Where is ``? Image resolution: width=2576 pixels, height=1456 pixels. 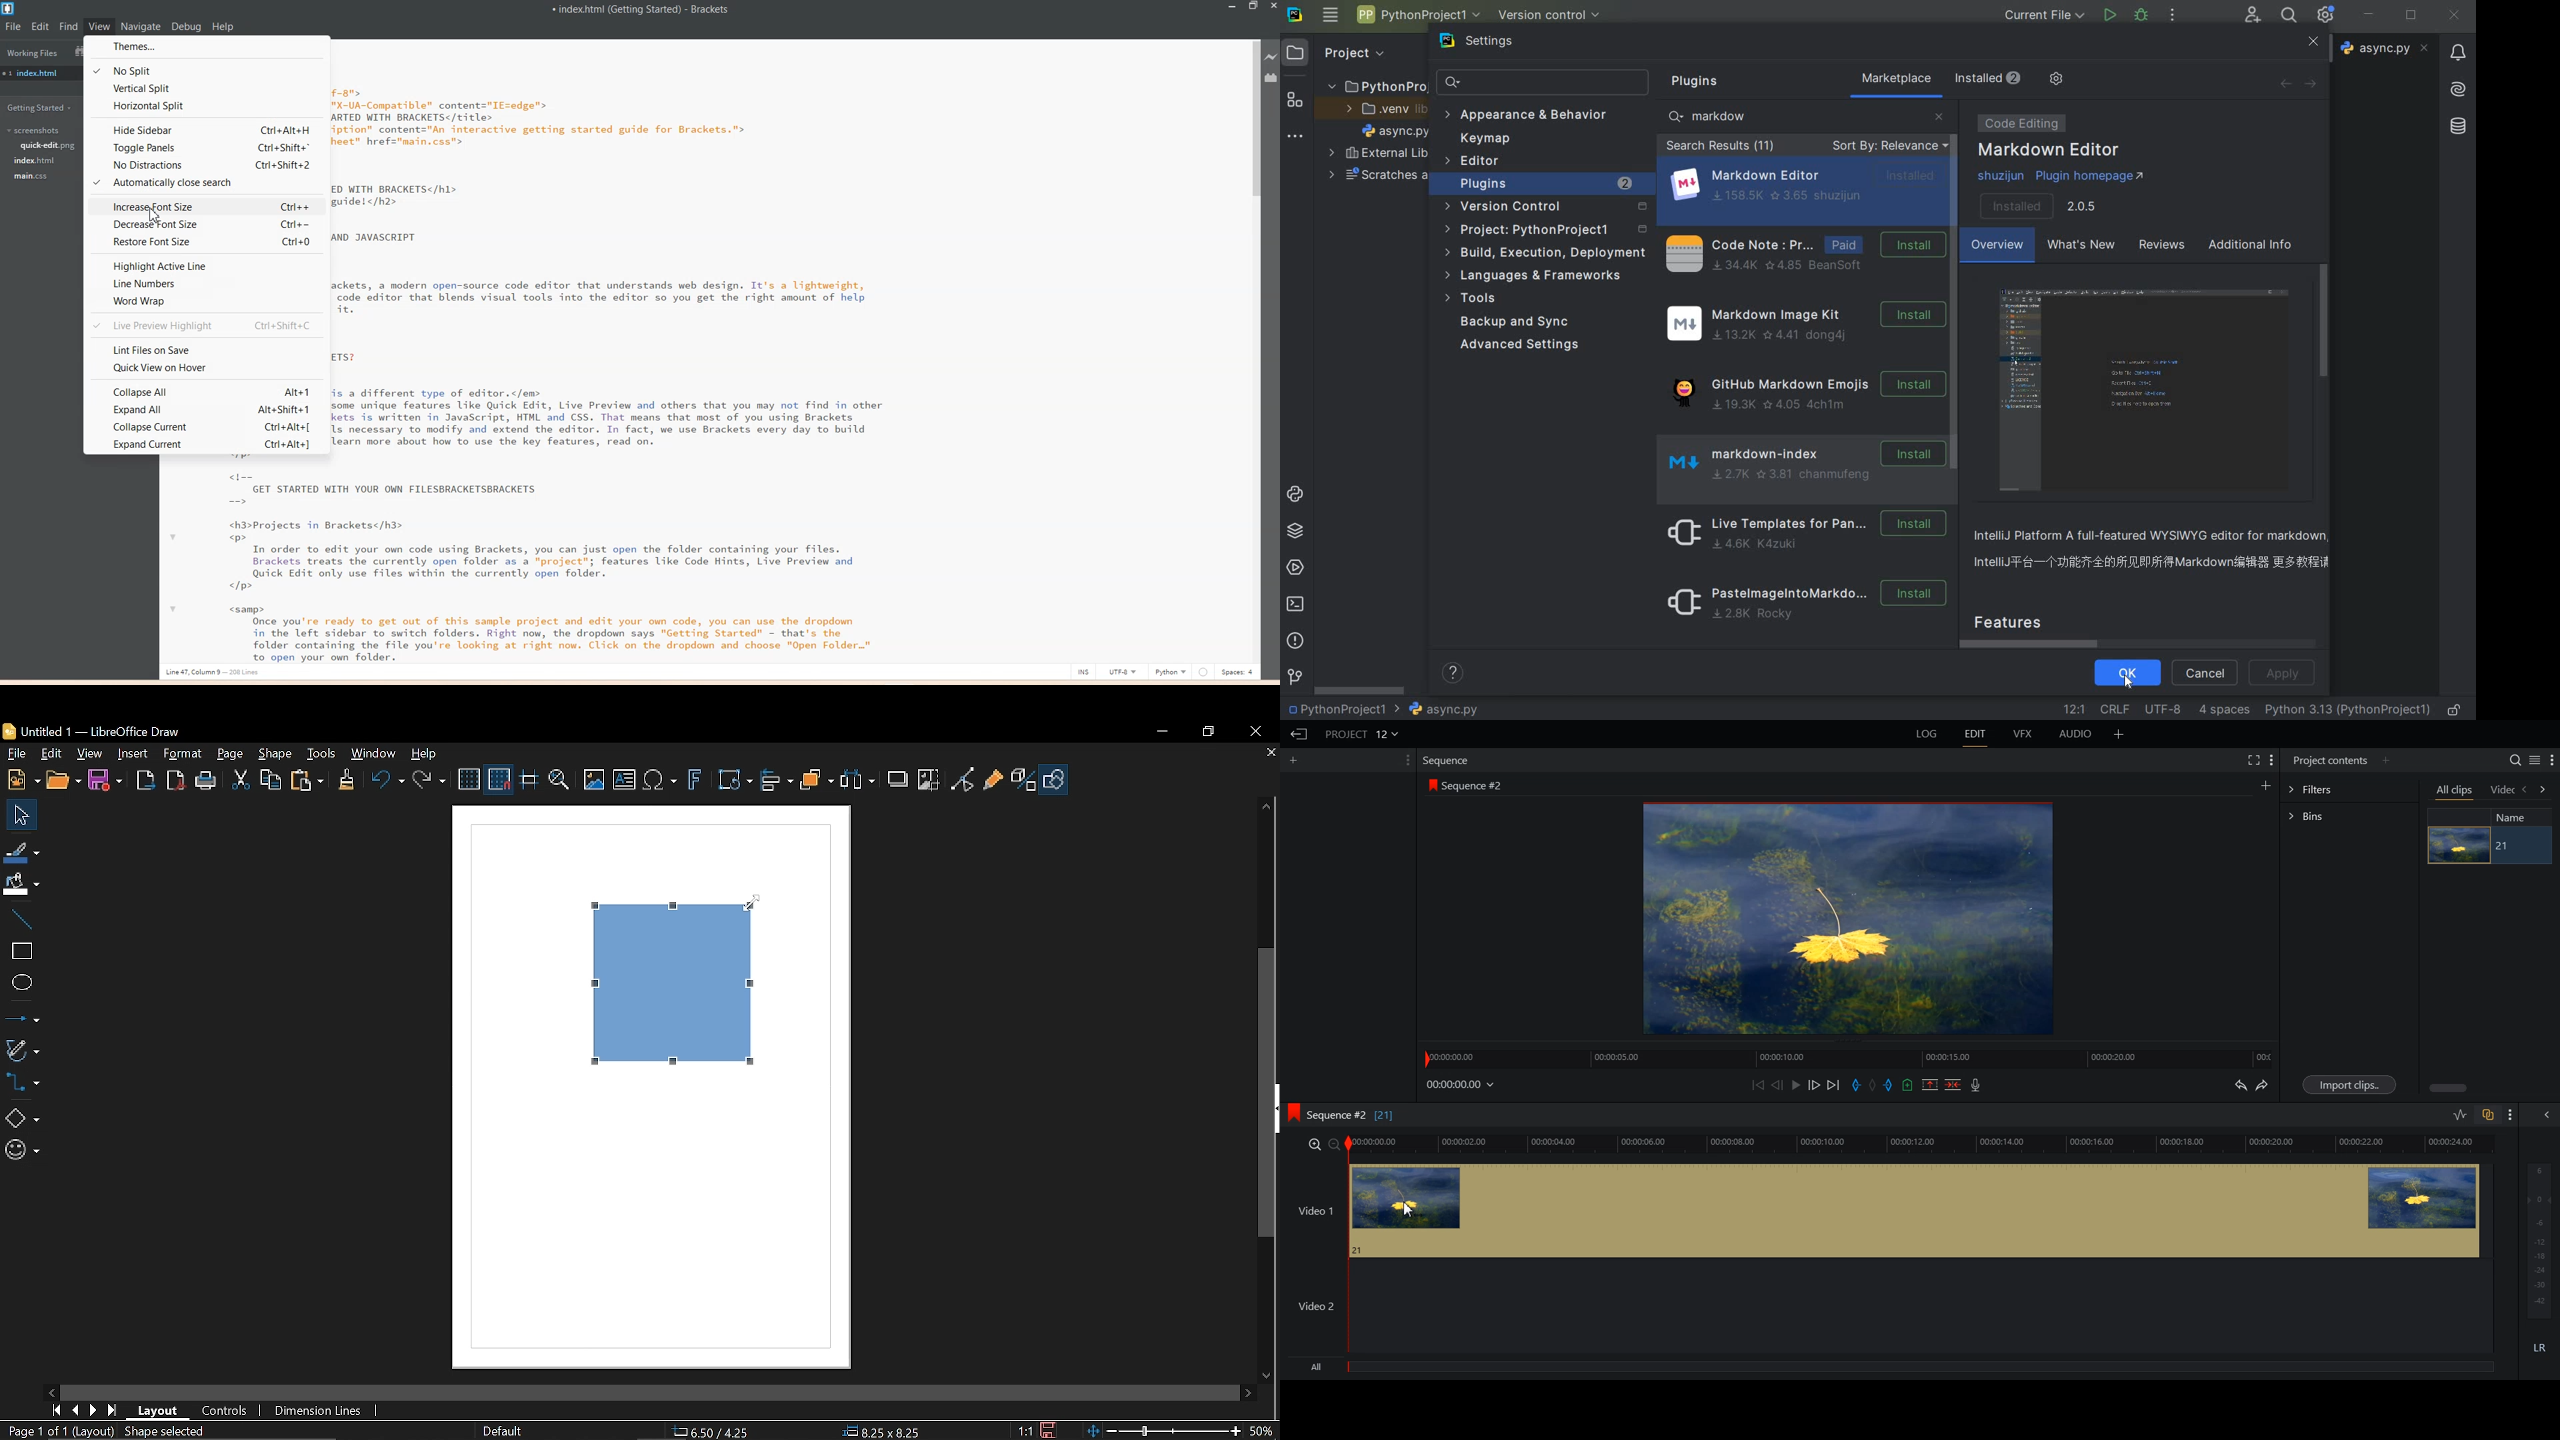
 is located at coordinates (1203, 672).